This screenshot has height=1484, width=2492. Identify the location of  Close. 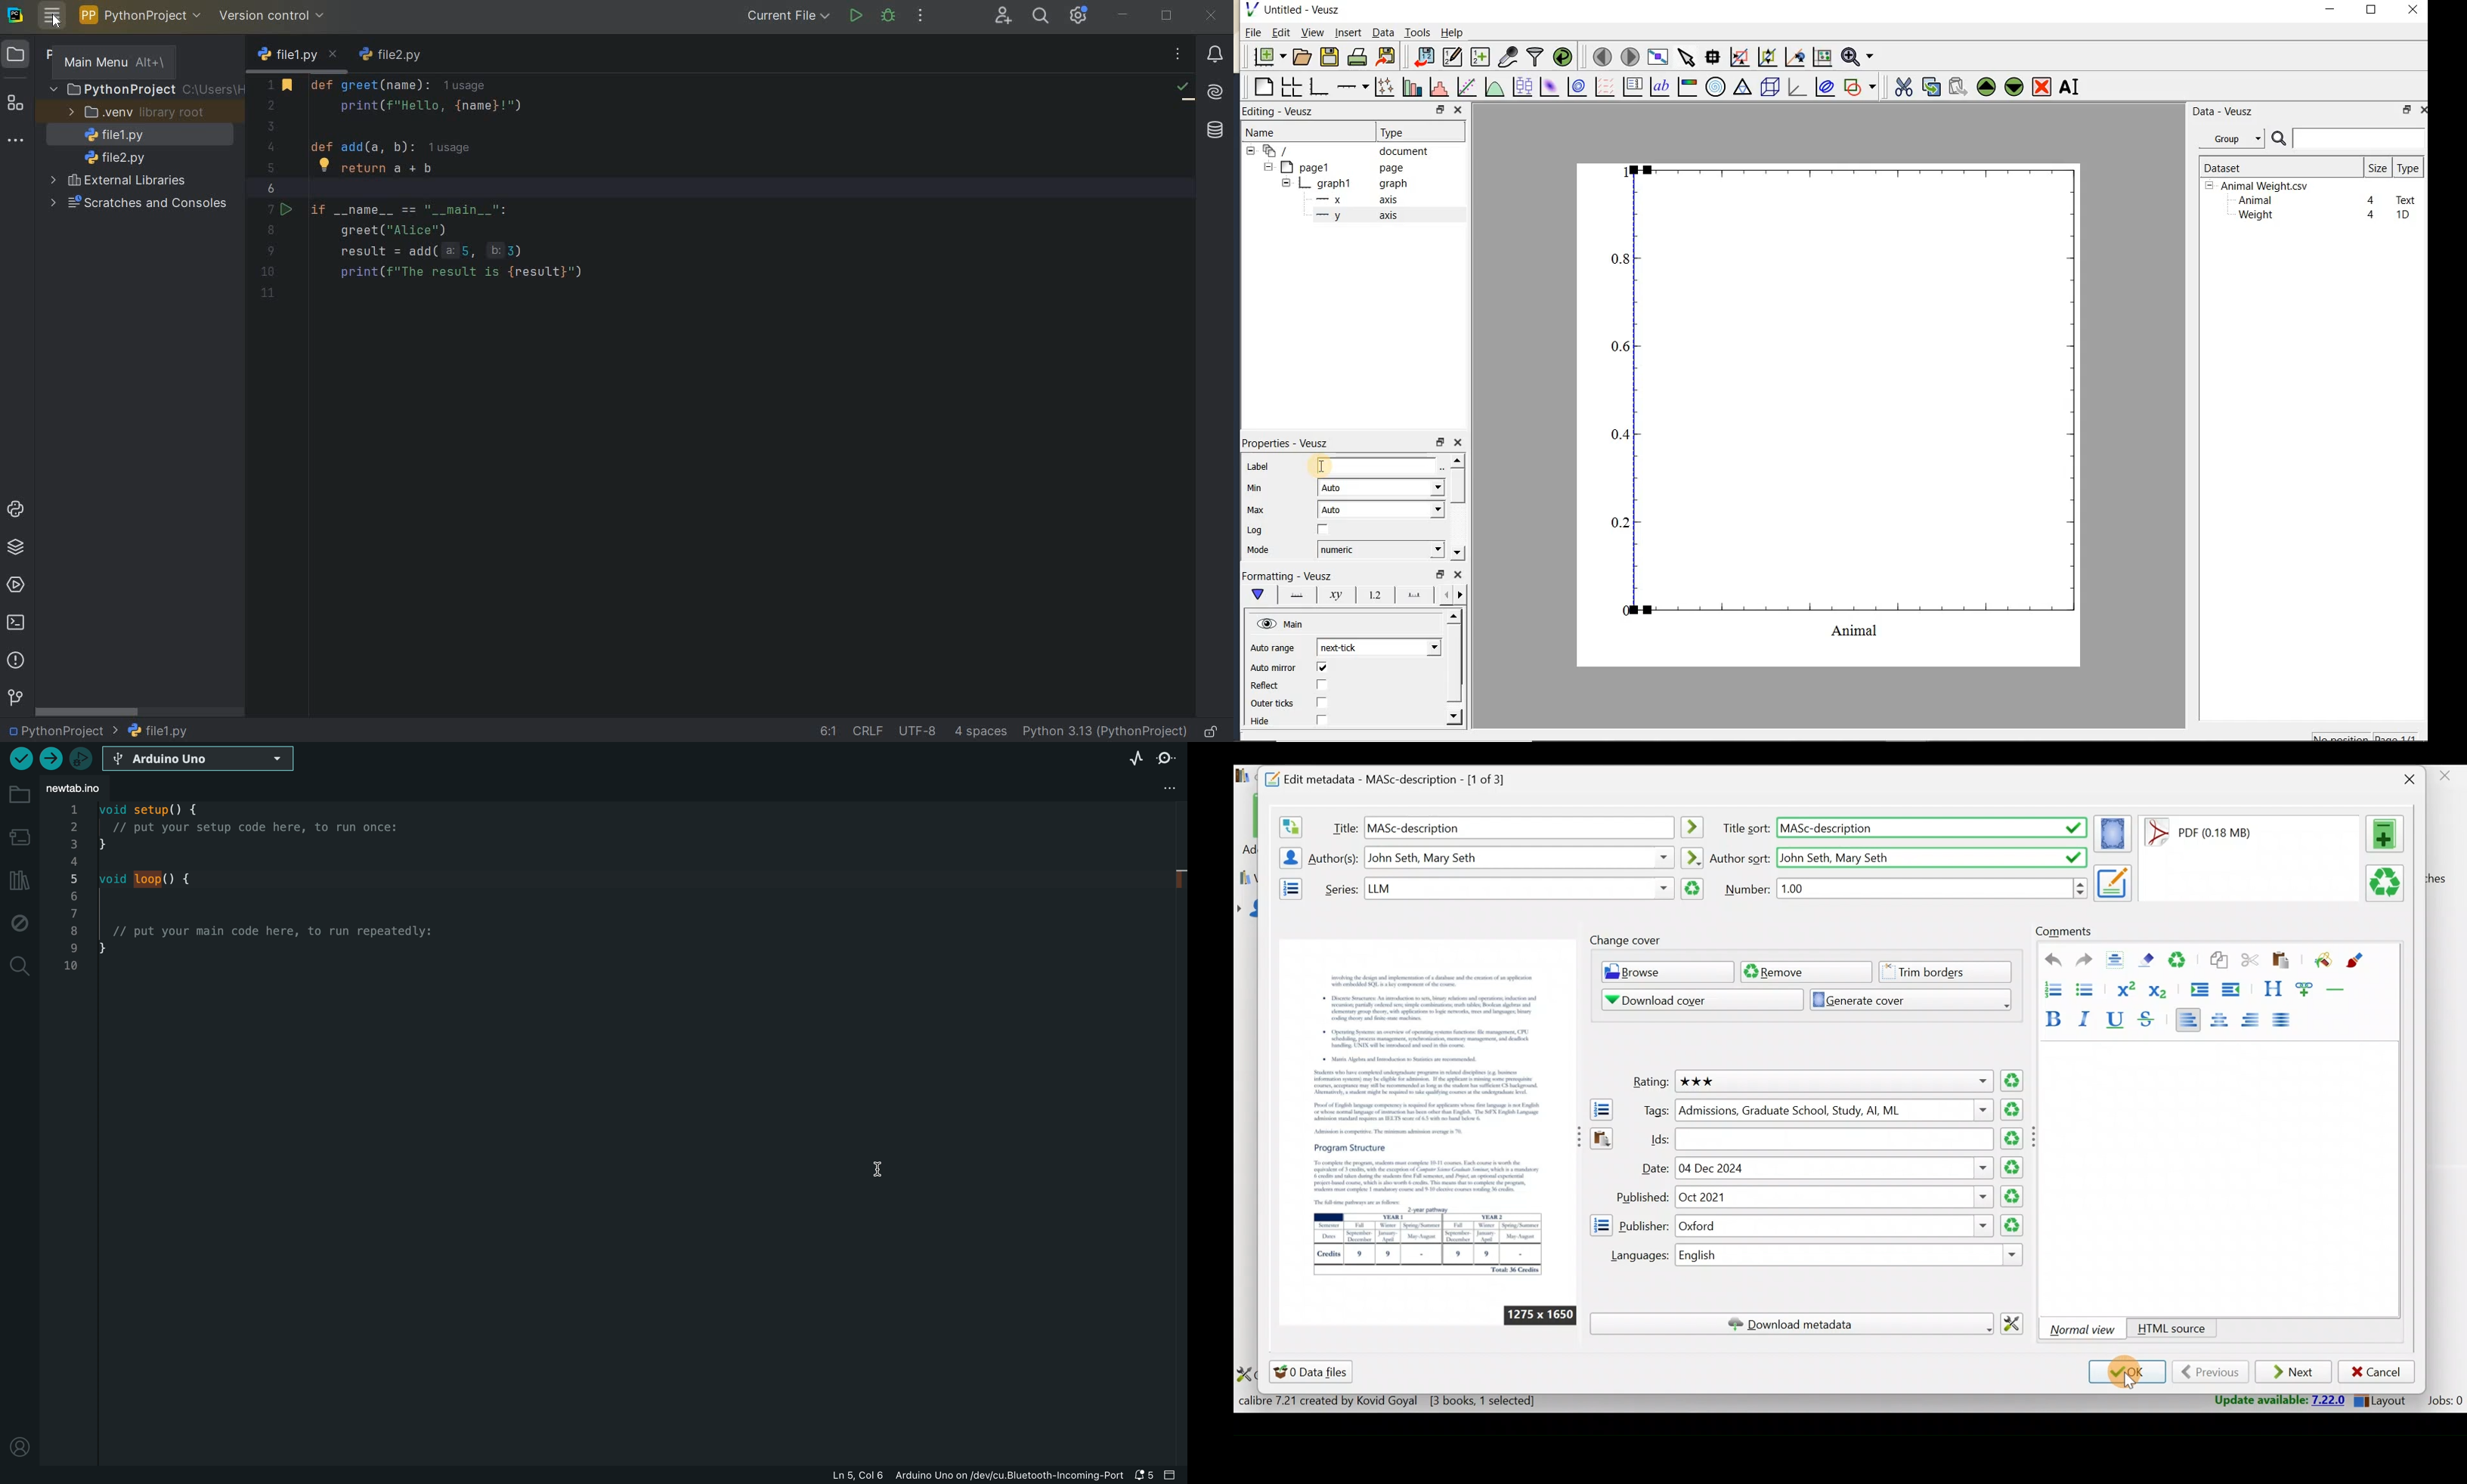
(2447, 779).